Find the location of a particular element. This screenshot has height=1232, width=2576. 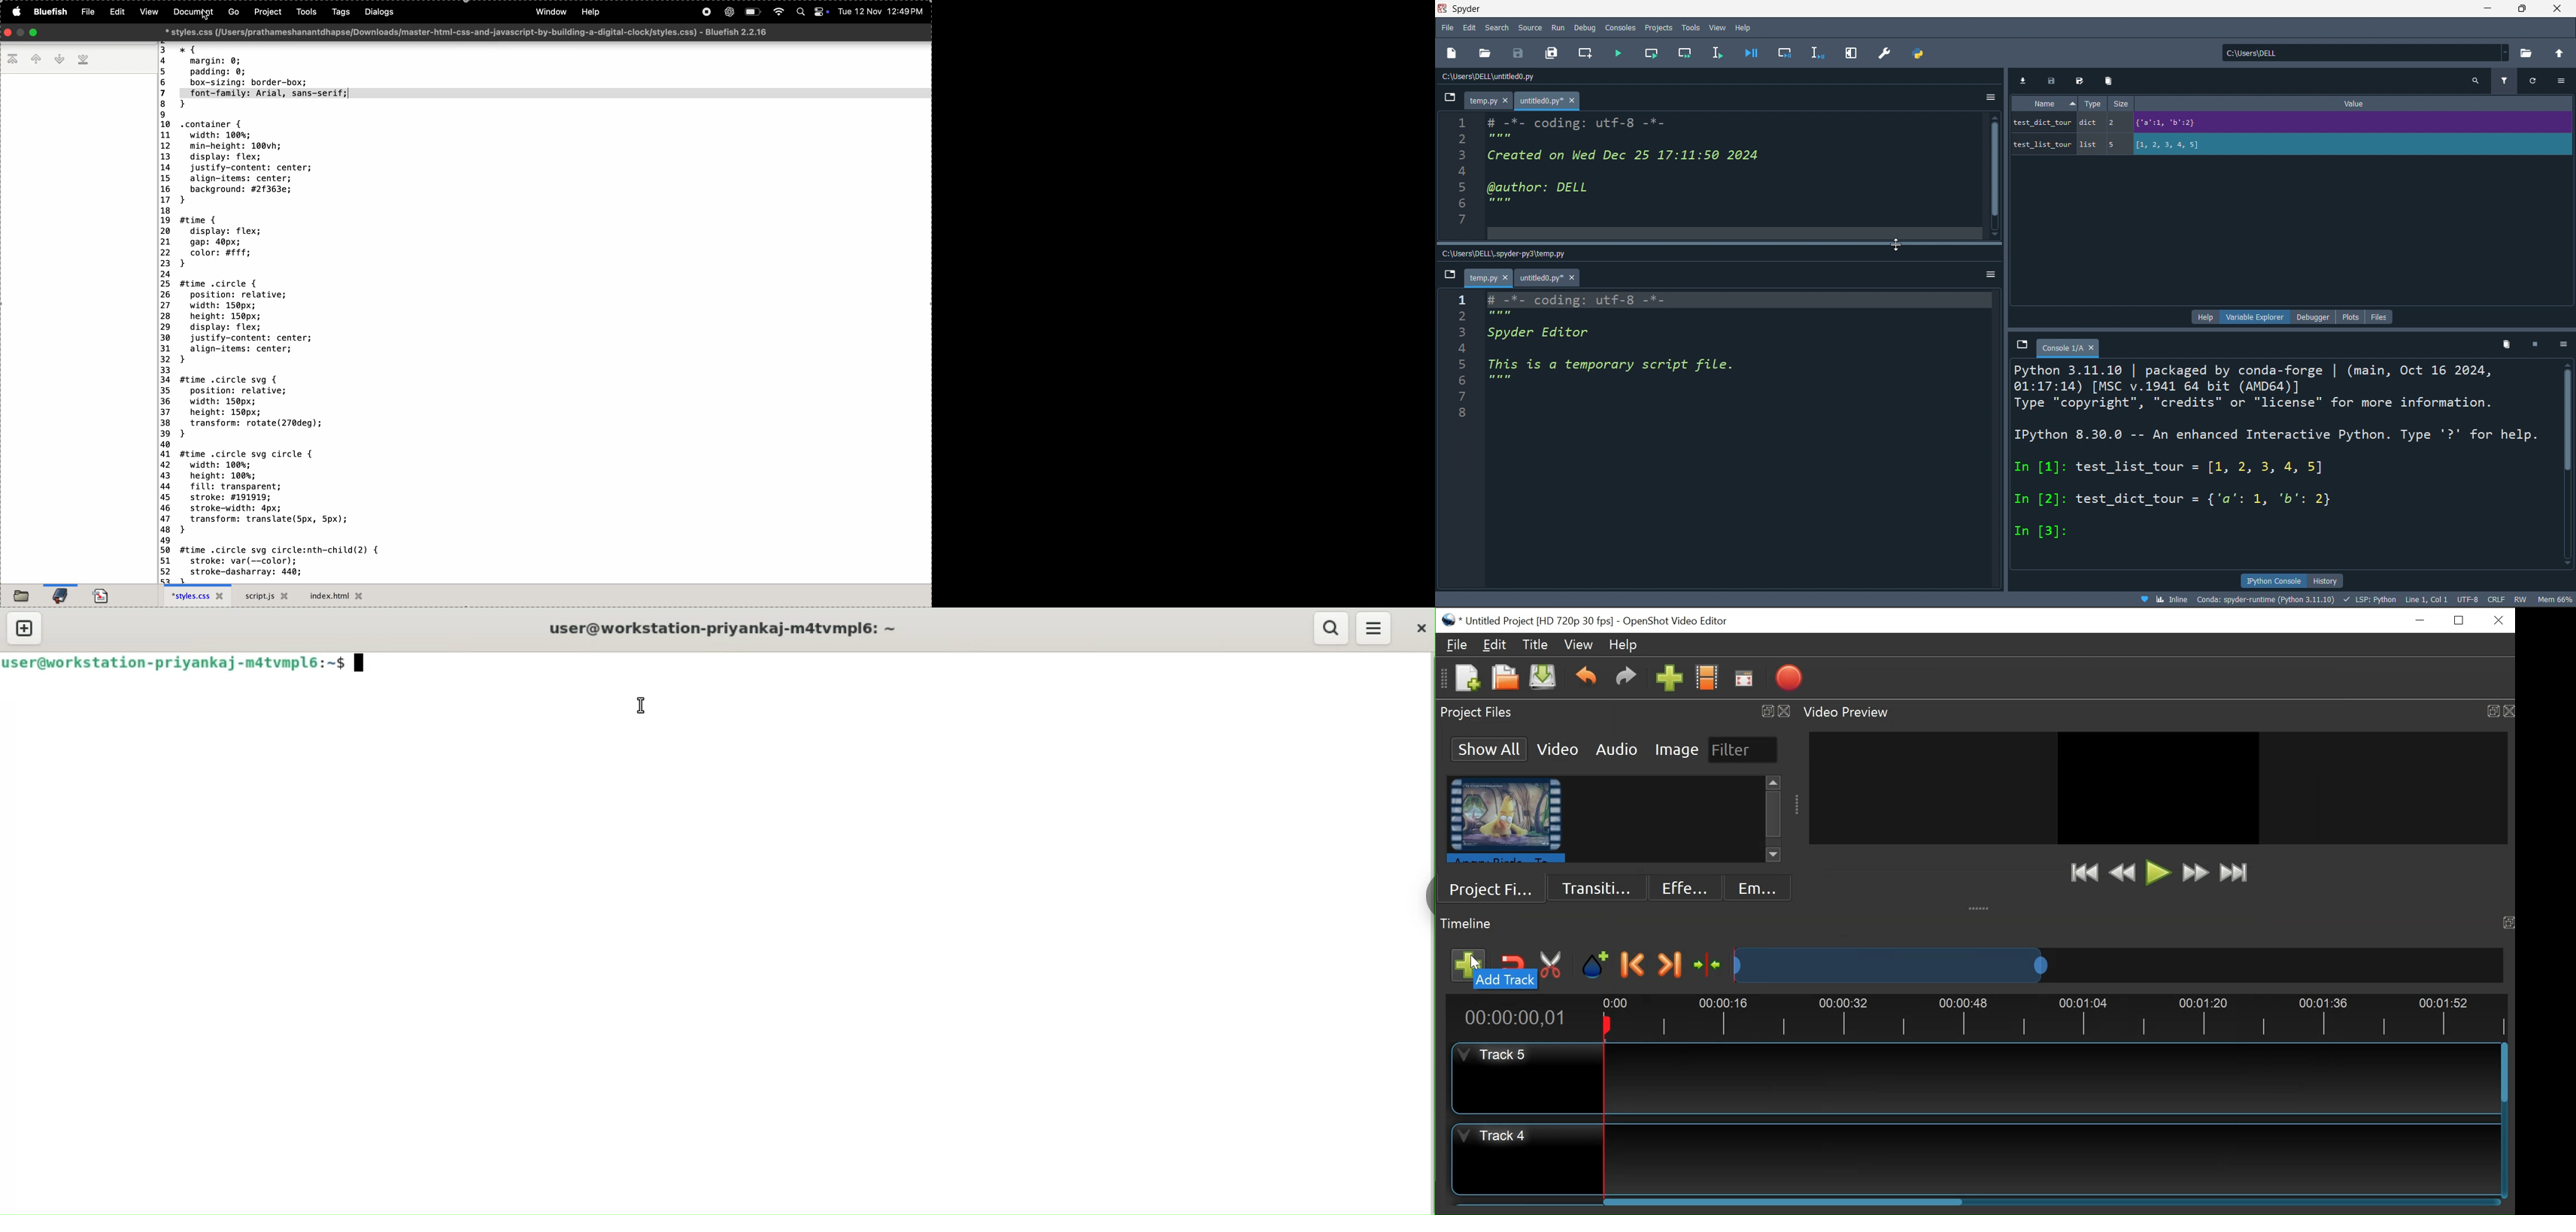

Import Files is located at coordinates (1669, 677).